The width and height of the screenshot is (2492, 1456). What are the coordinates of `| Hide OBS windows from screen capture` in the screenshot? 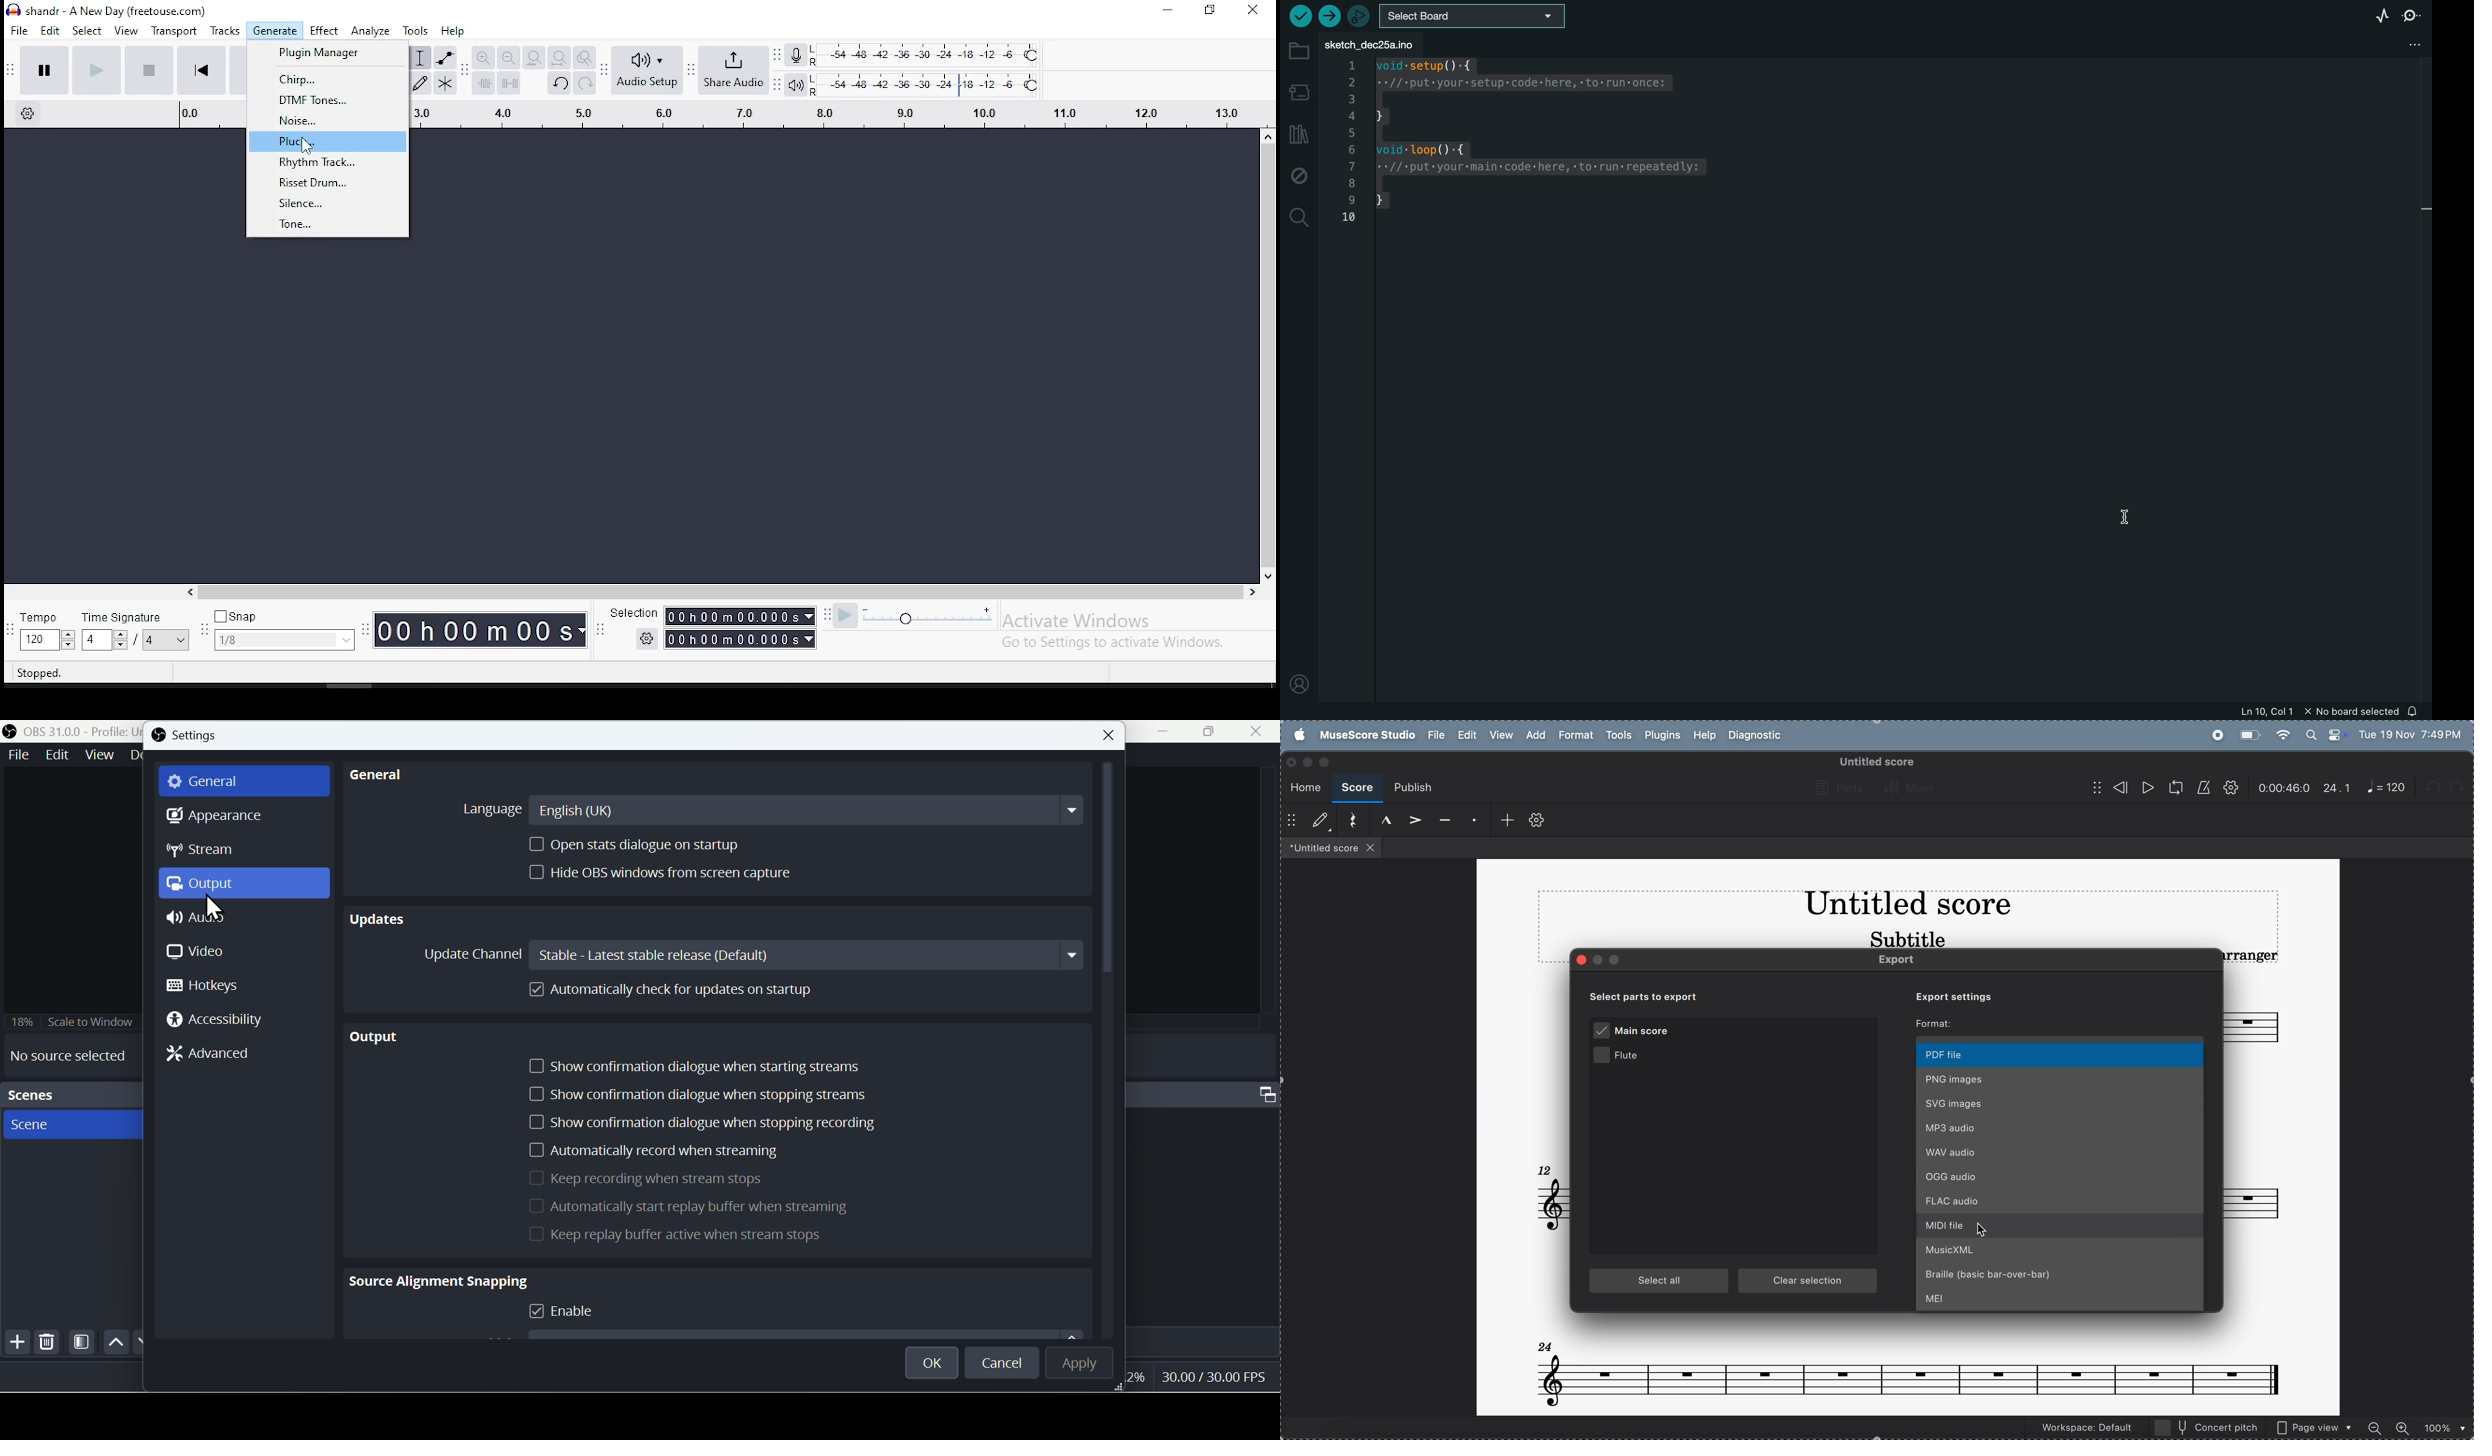 It's located at (666, 870).